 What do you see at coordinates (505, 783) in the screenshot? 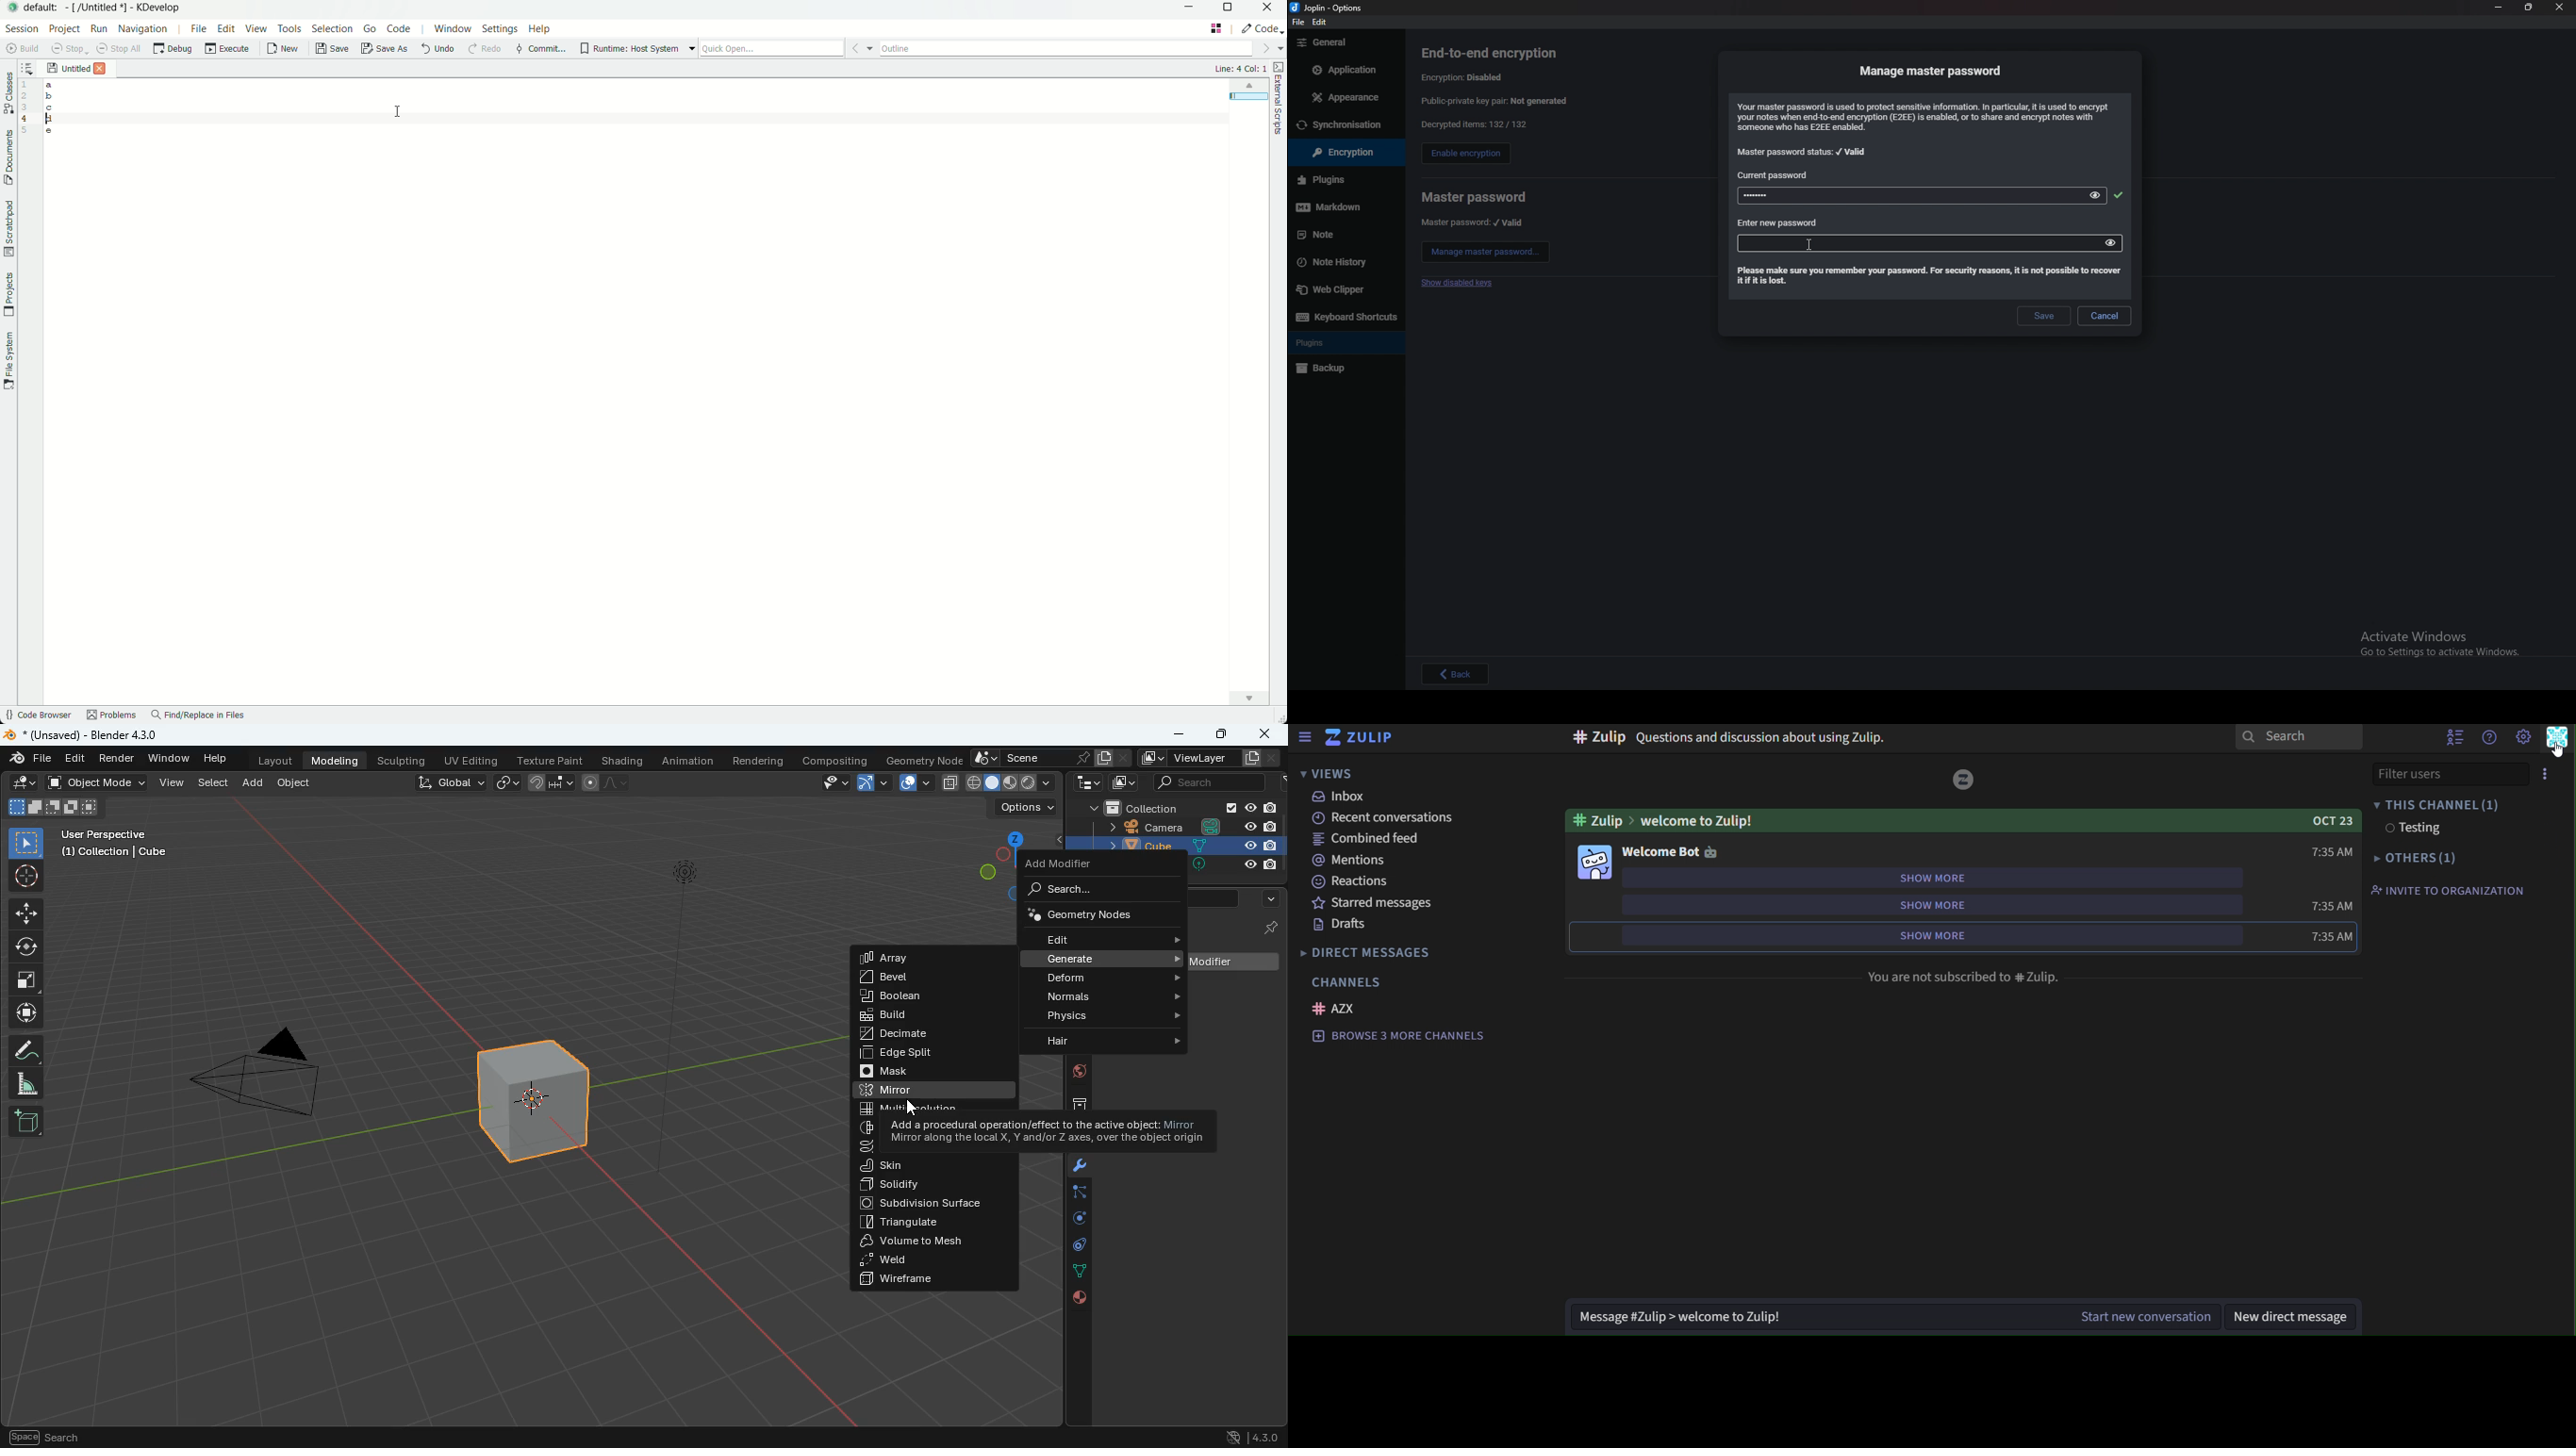
I see `link` at bounding box center [505, 783].